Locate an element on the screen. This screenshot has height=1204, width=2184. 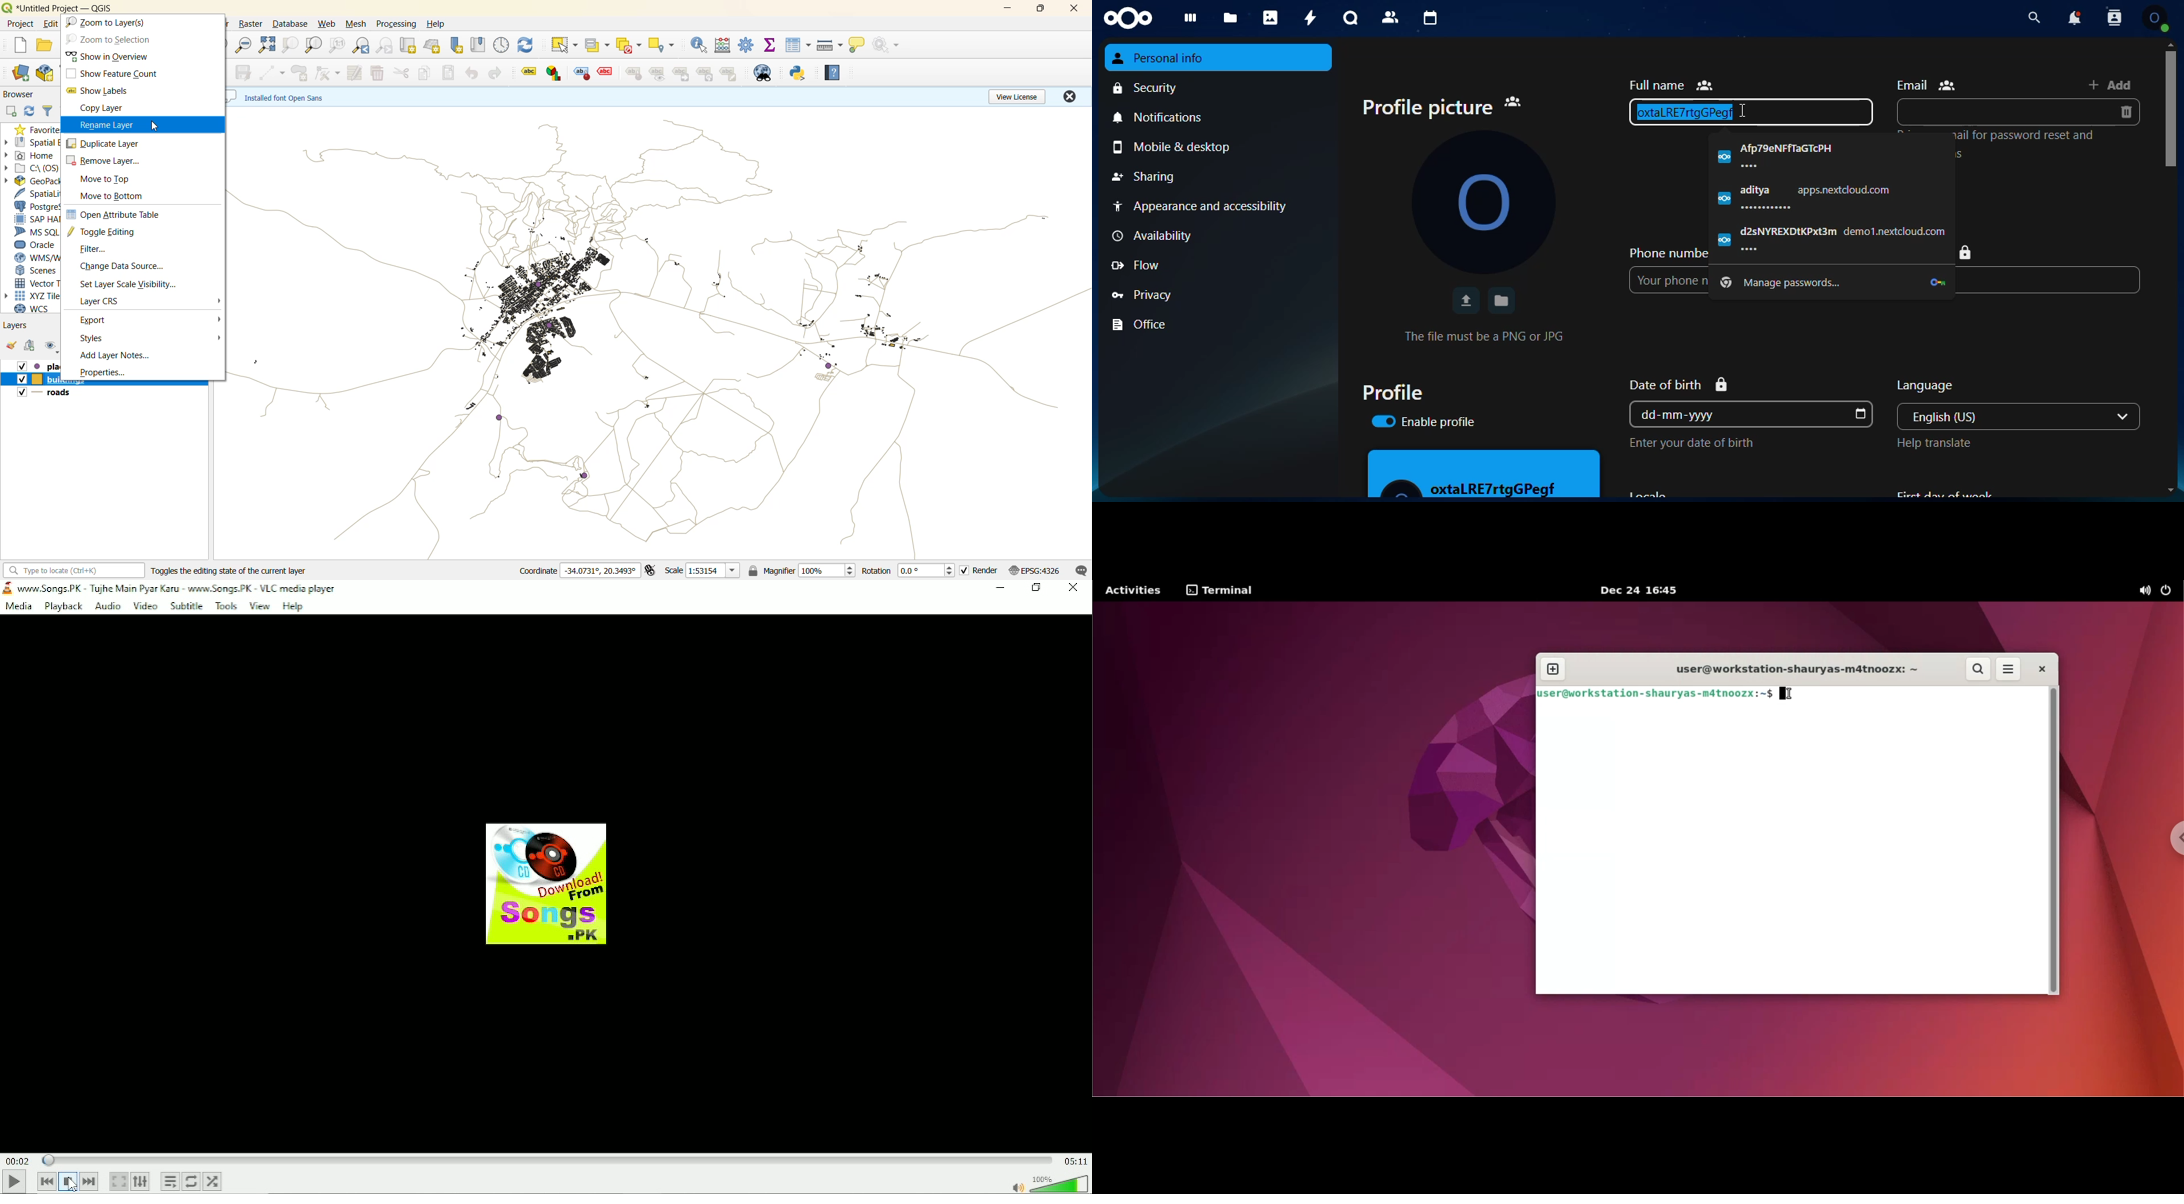
security is located at coordinates (1221, 87).